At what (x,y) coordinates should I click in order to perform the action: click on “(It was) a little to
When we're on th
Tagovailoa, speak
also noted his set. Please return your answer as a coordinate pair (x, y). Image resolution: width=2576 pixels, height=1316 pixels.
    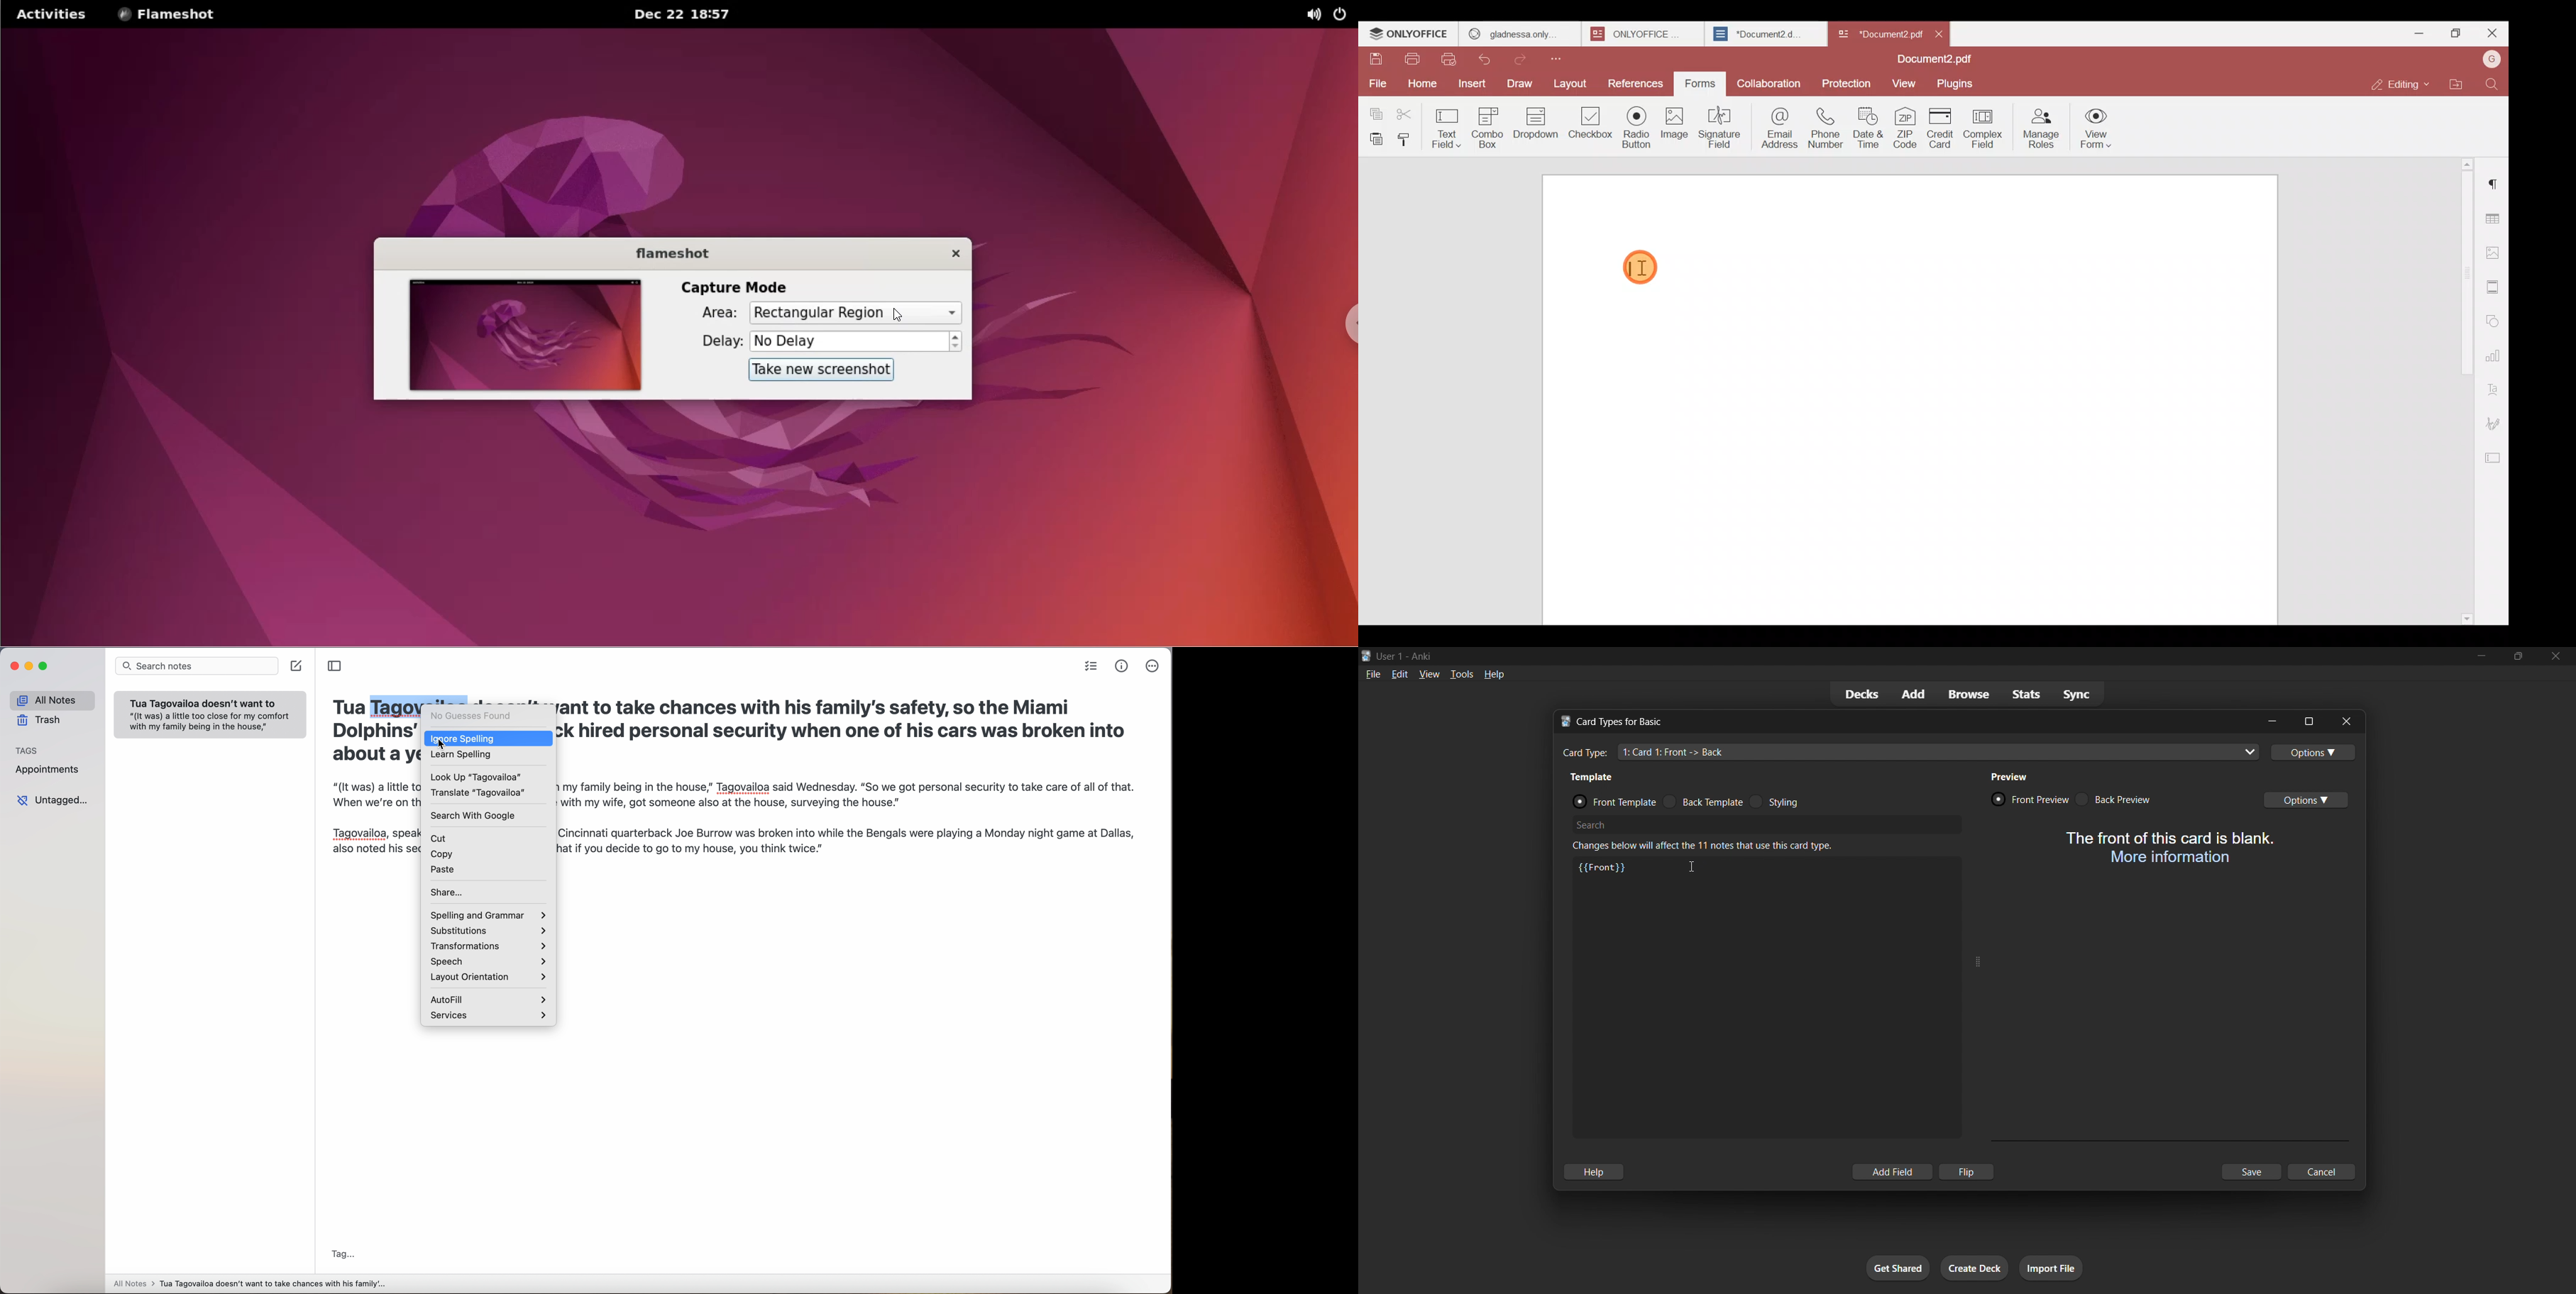
    Looking at the image, I should click on (373, 822).